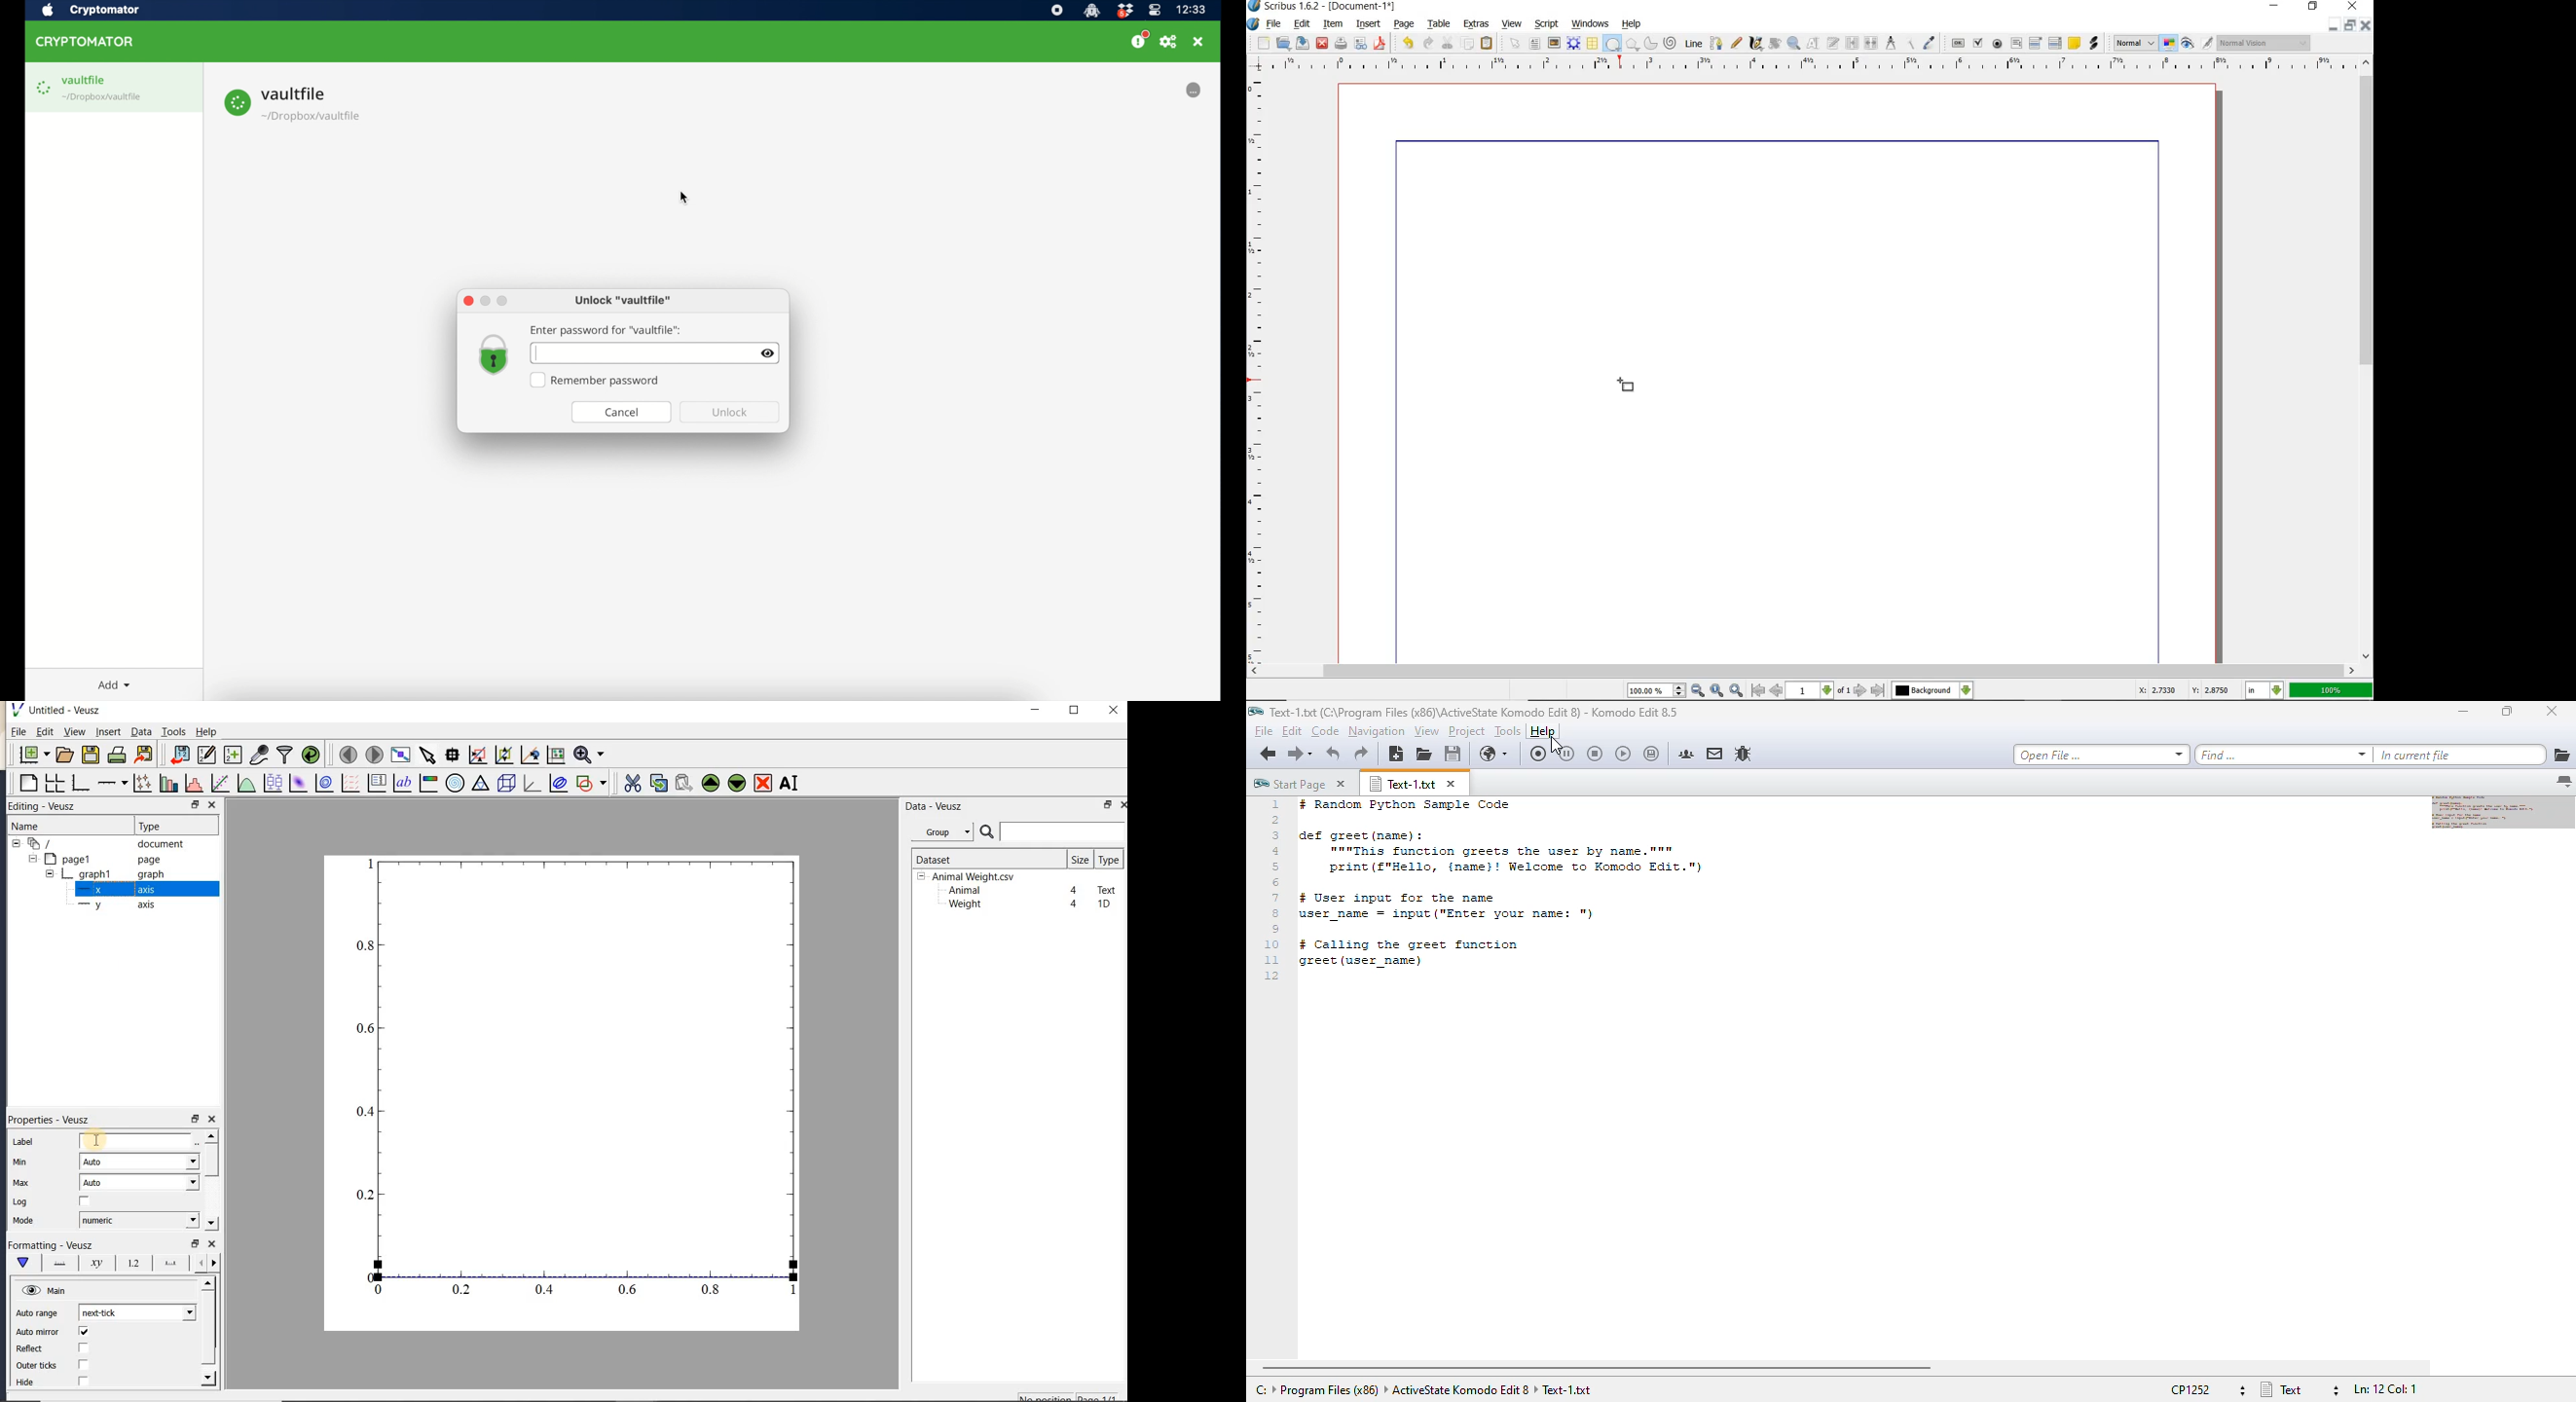 The height and width of the screenshot is (1428, 2576). What do you see at coordinates (1476, 24) in the screenshot?
I see `EXTRAS` at bounding box center [1476, 24].